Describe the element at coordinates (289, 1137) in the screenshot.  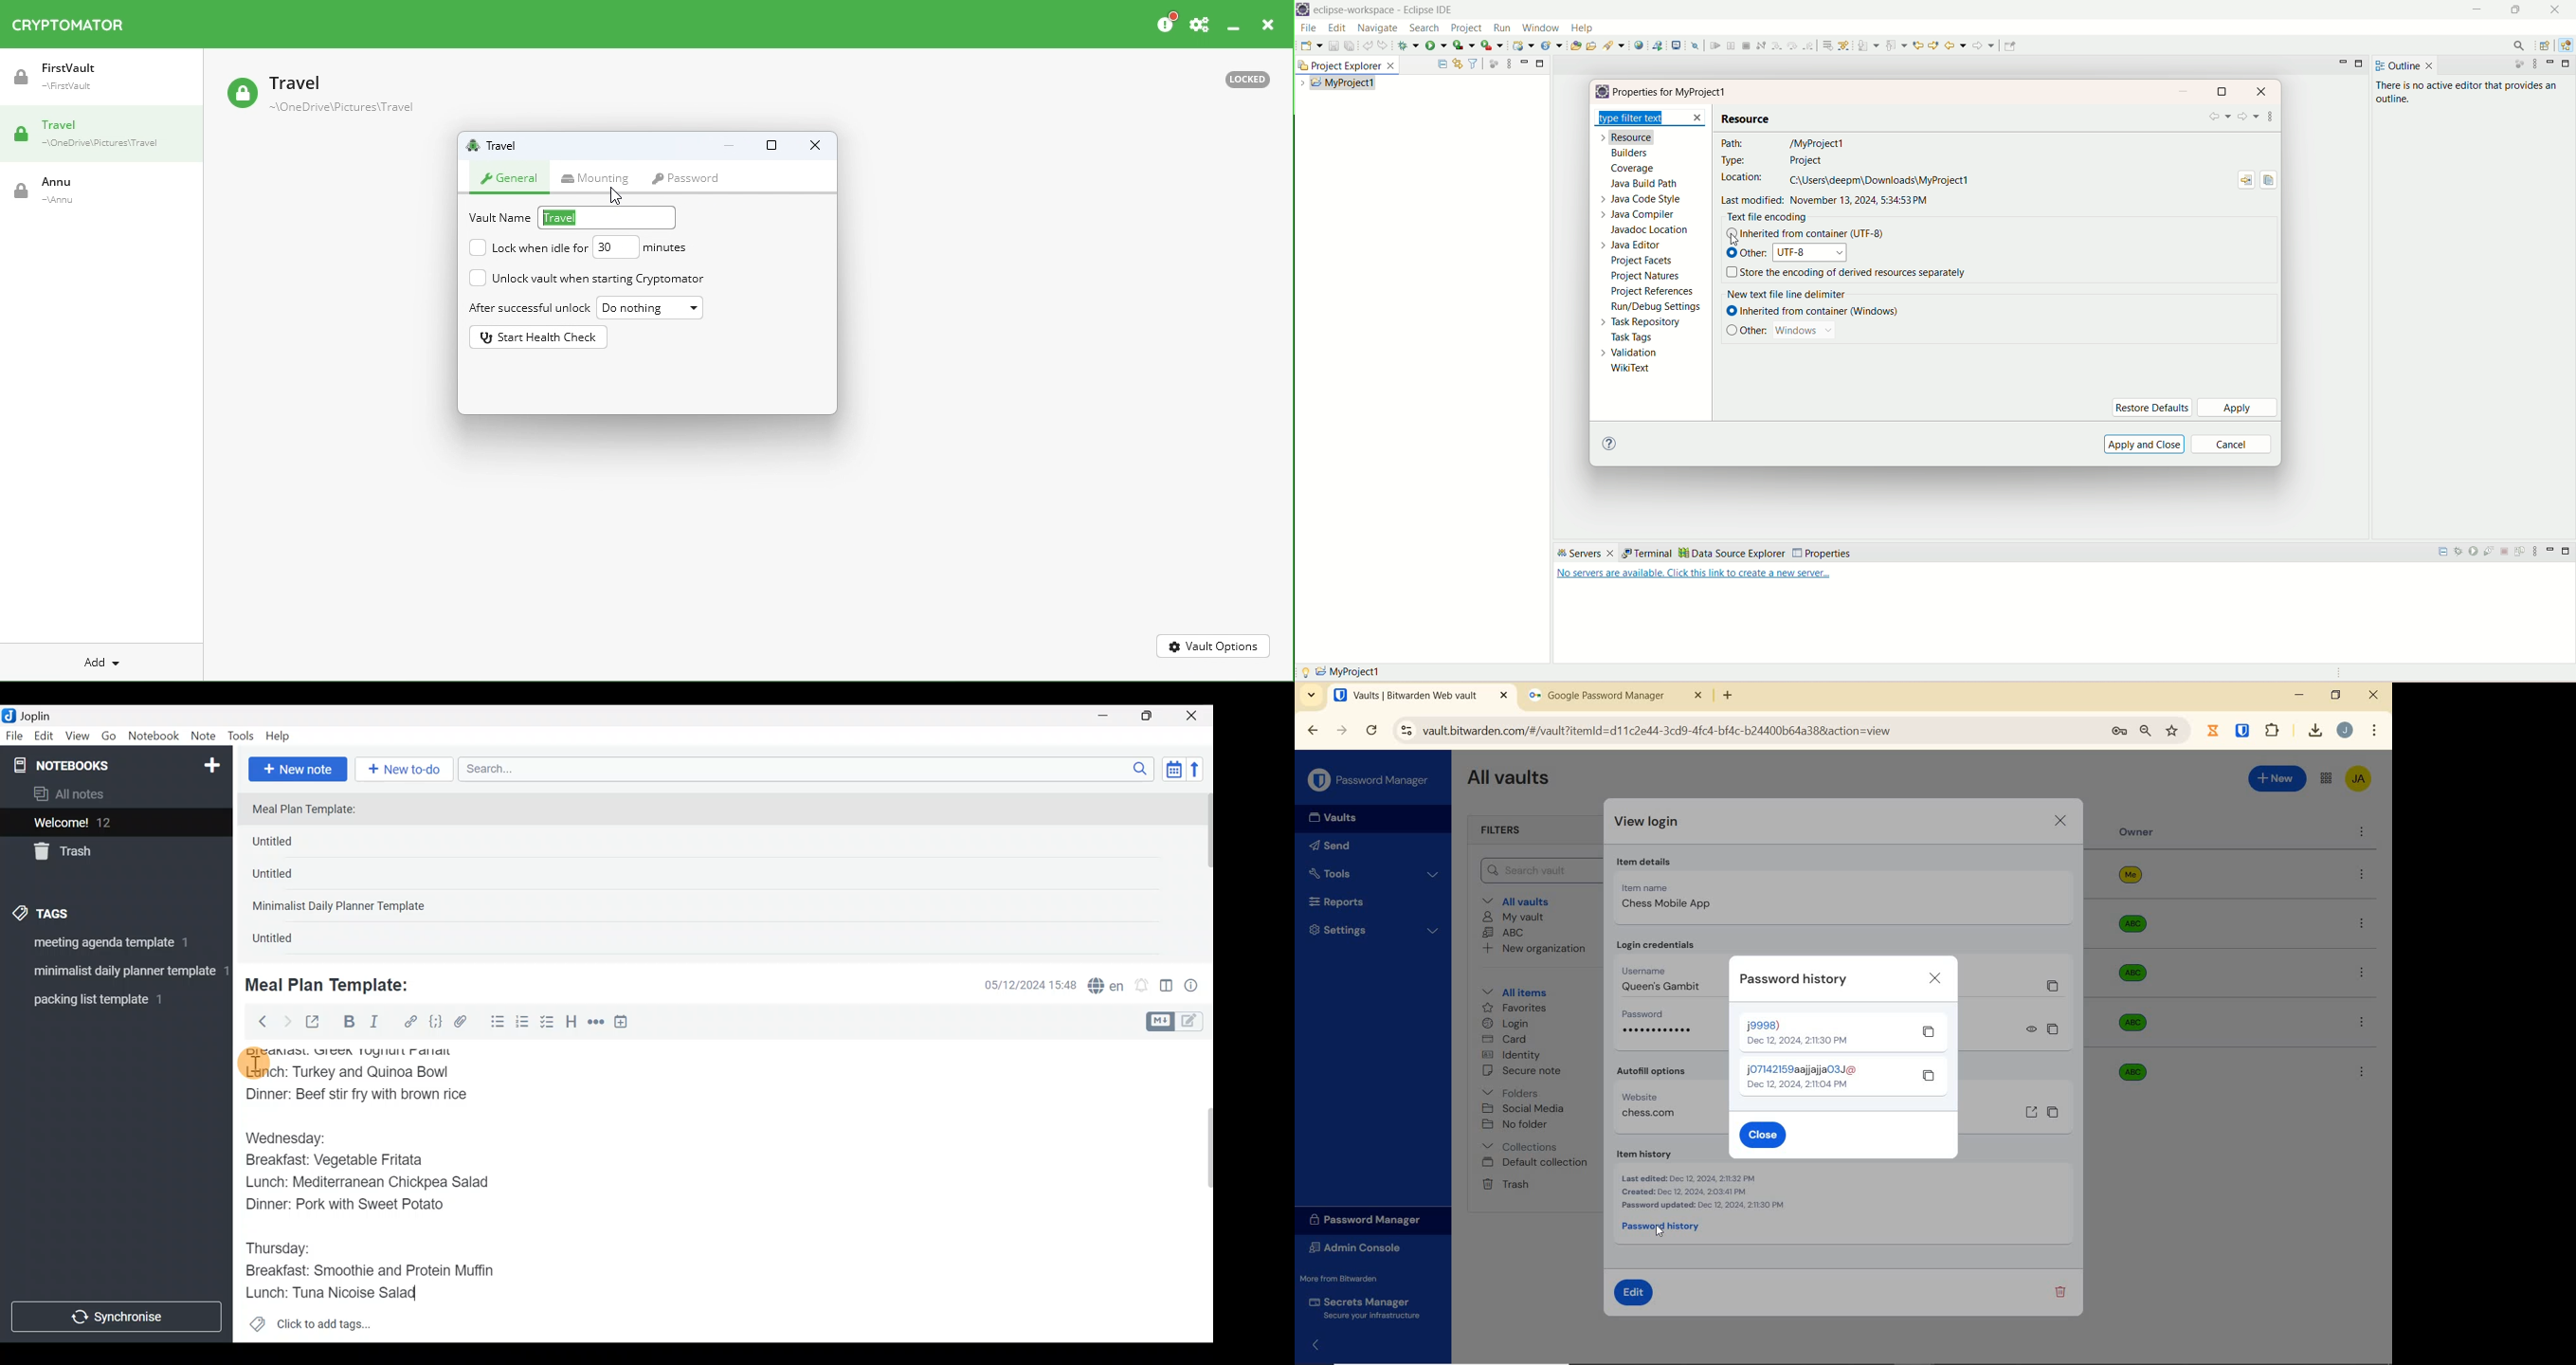
I see `Wednesday:` at that location.